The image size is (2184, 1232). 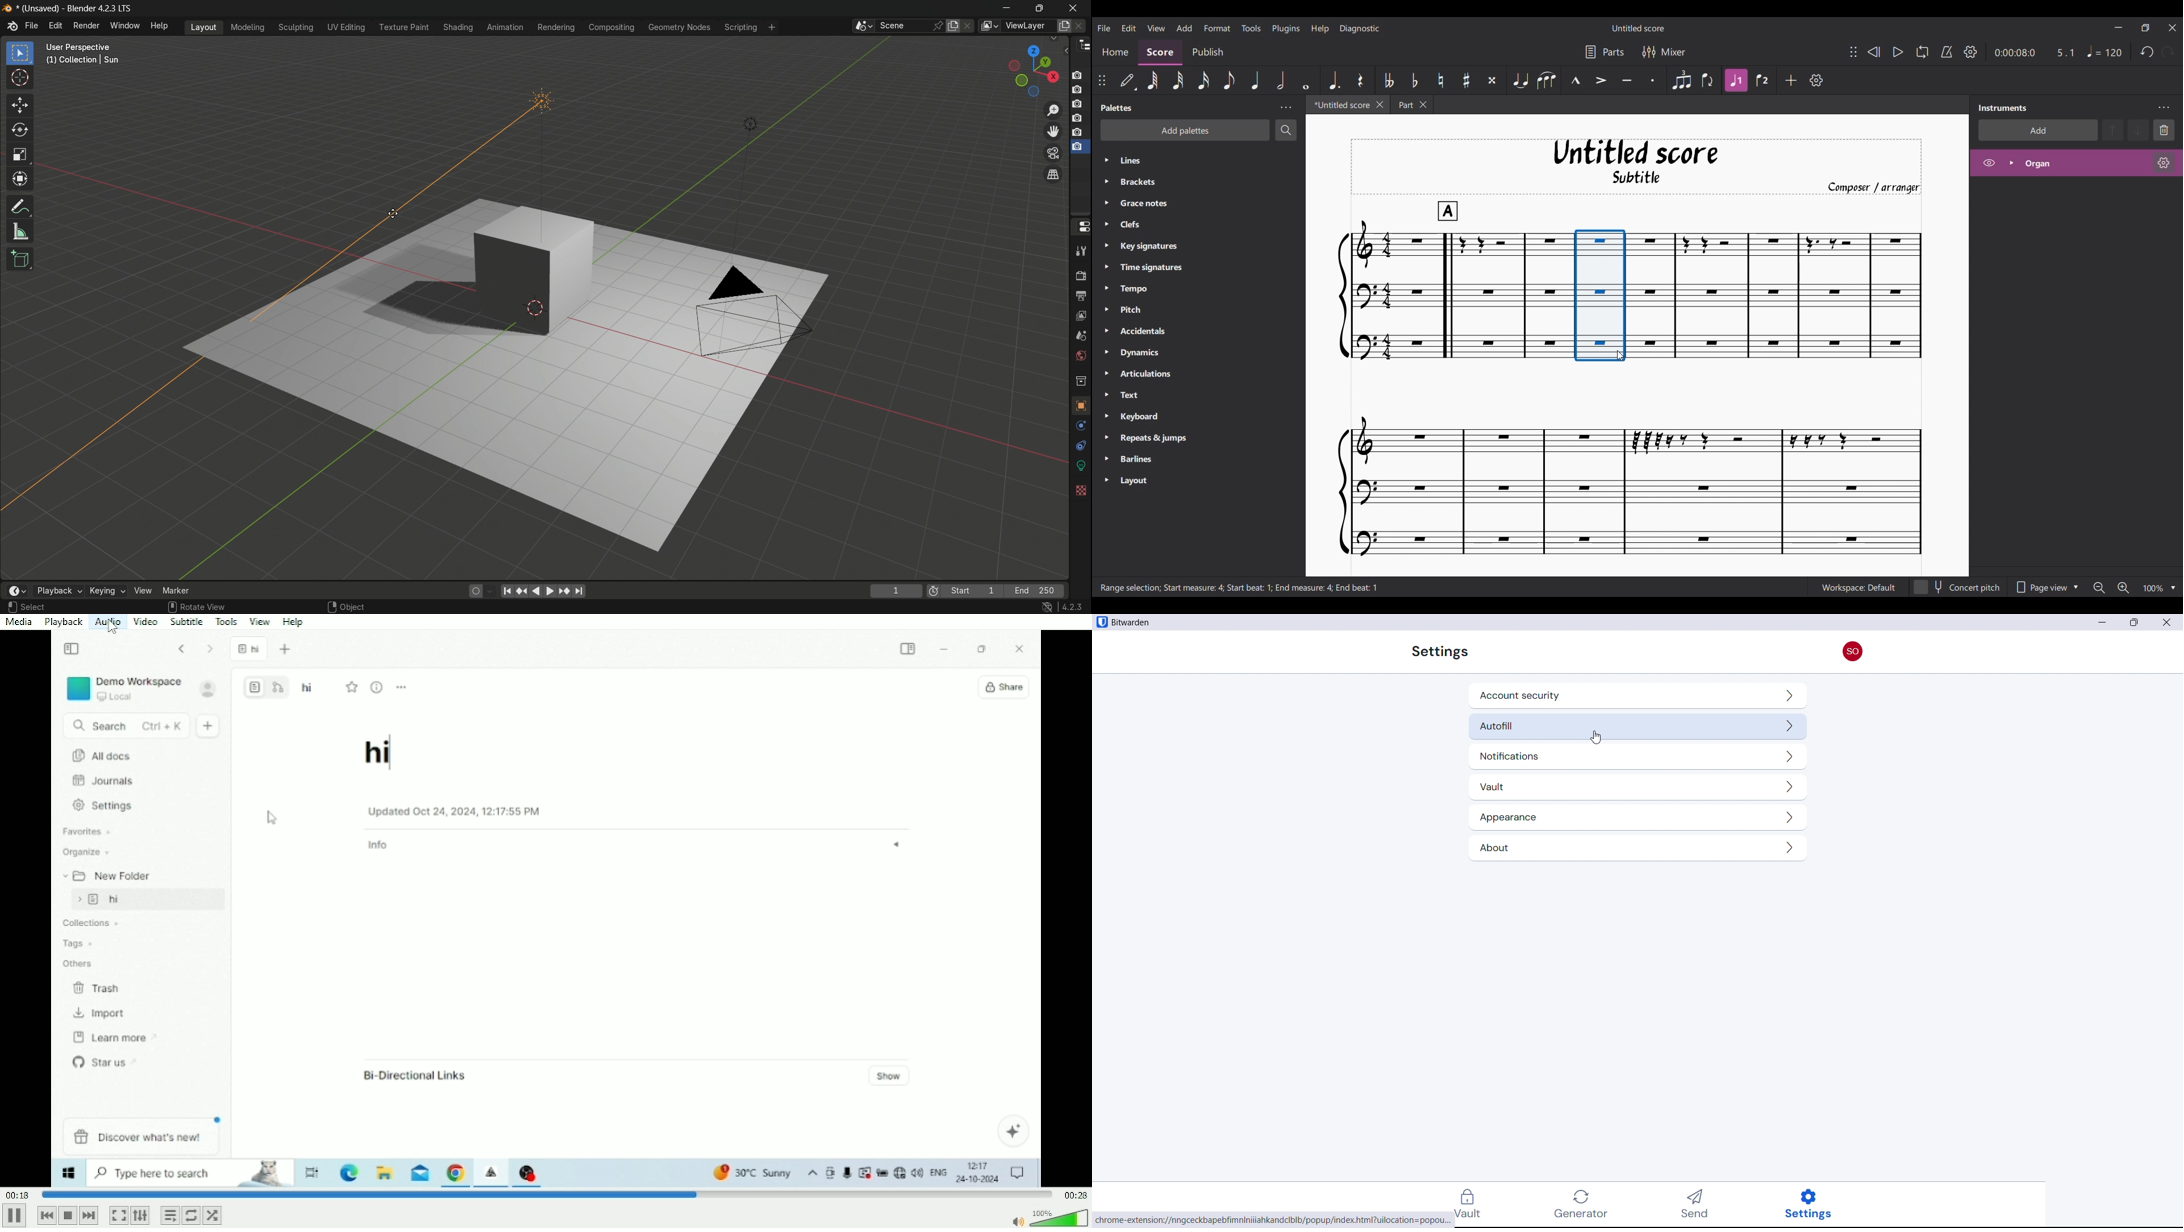 I want to click on Undo, so click(x=2147, y=52).